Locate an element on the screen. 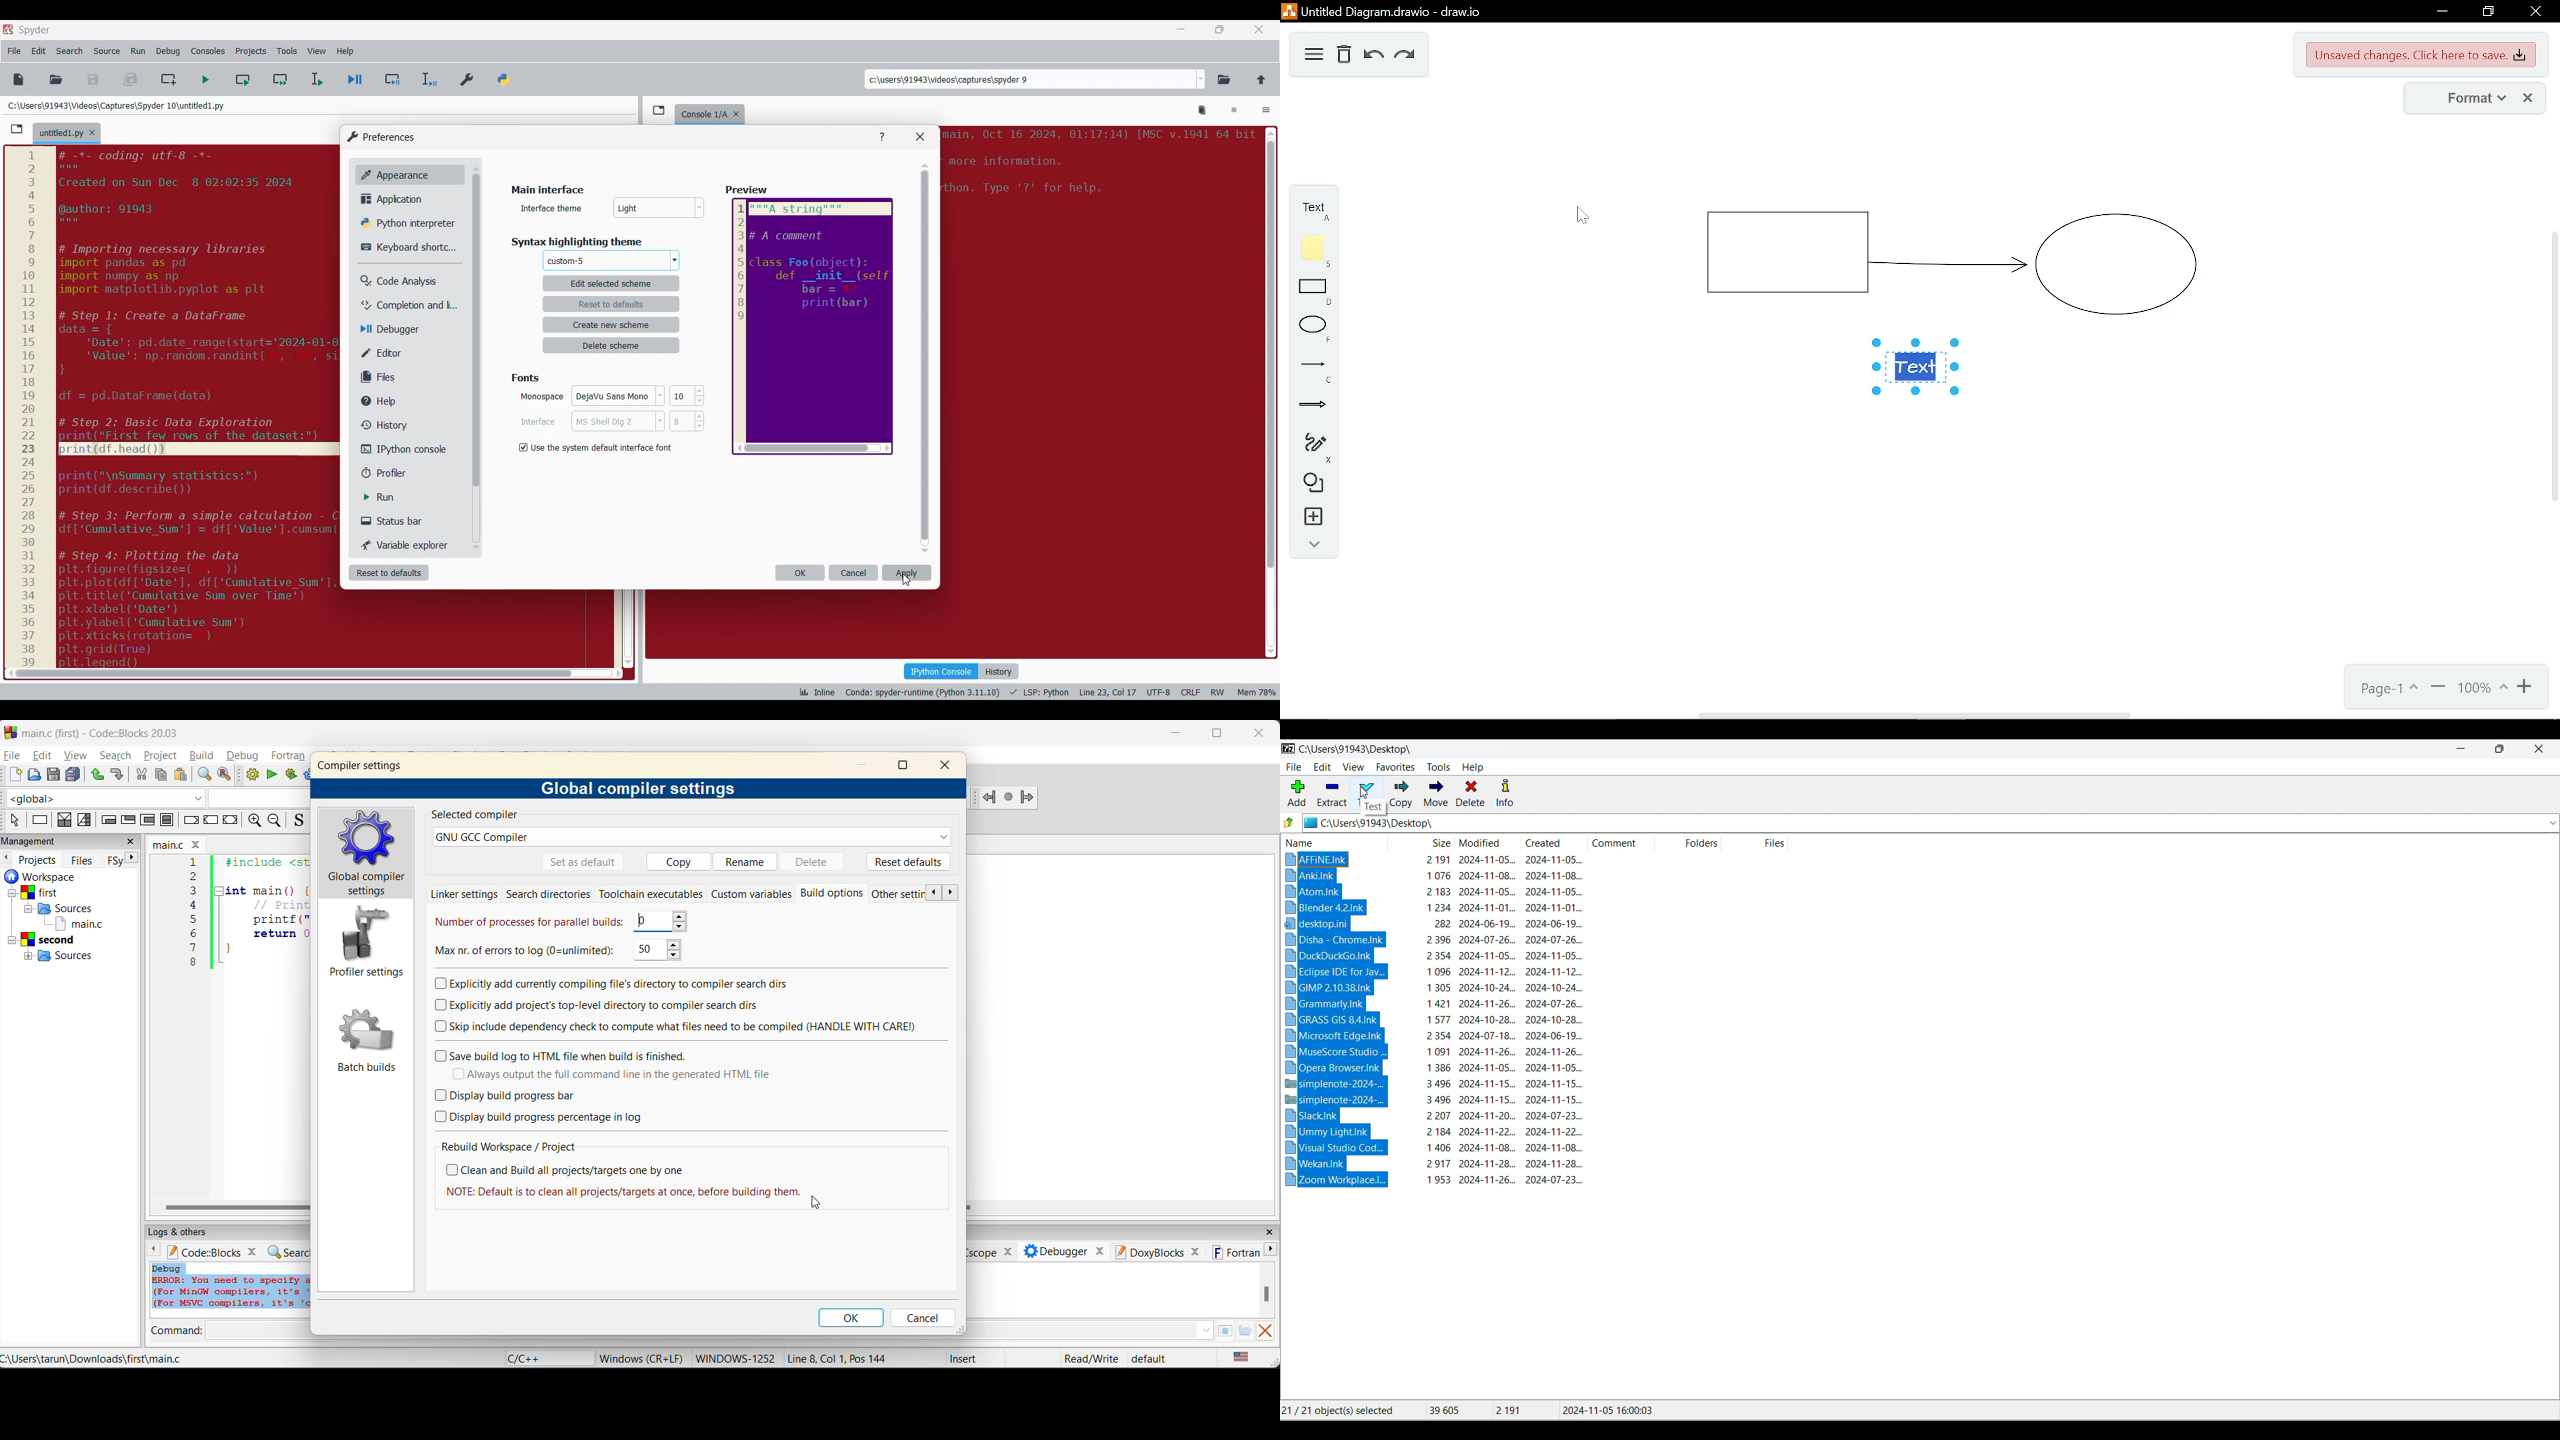 Image resolution: width=2576 pixels, height=1456 pixels. management is located at coordinates (34, 841).